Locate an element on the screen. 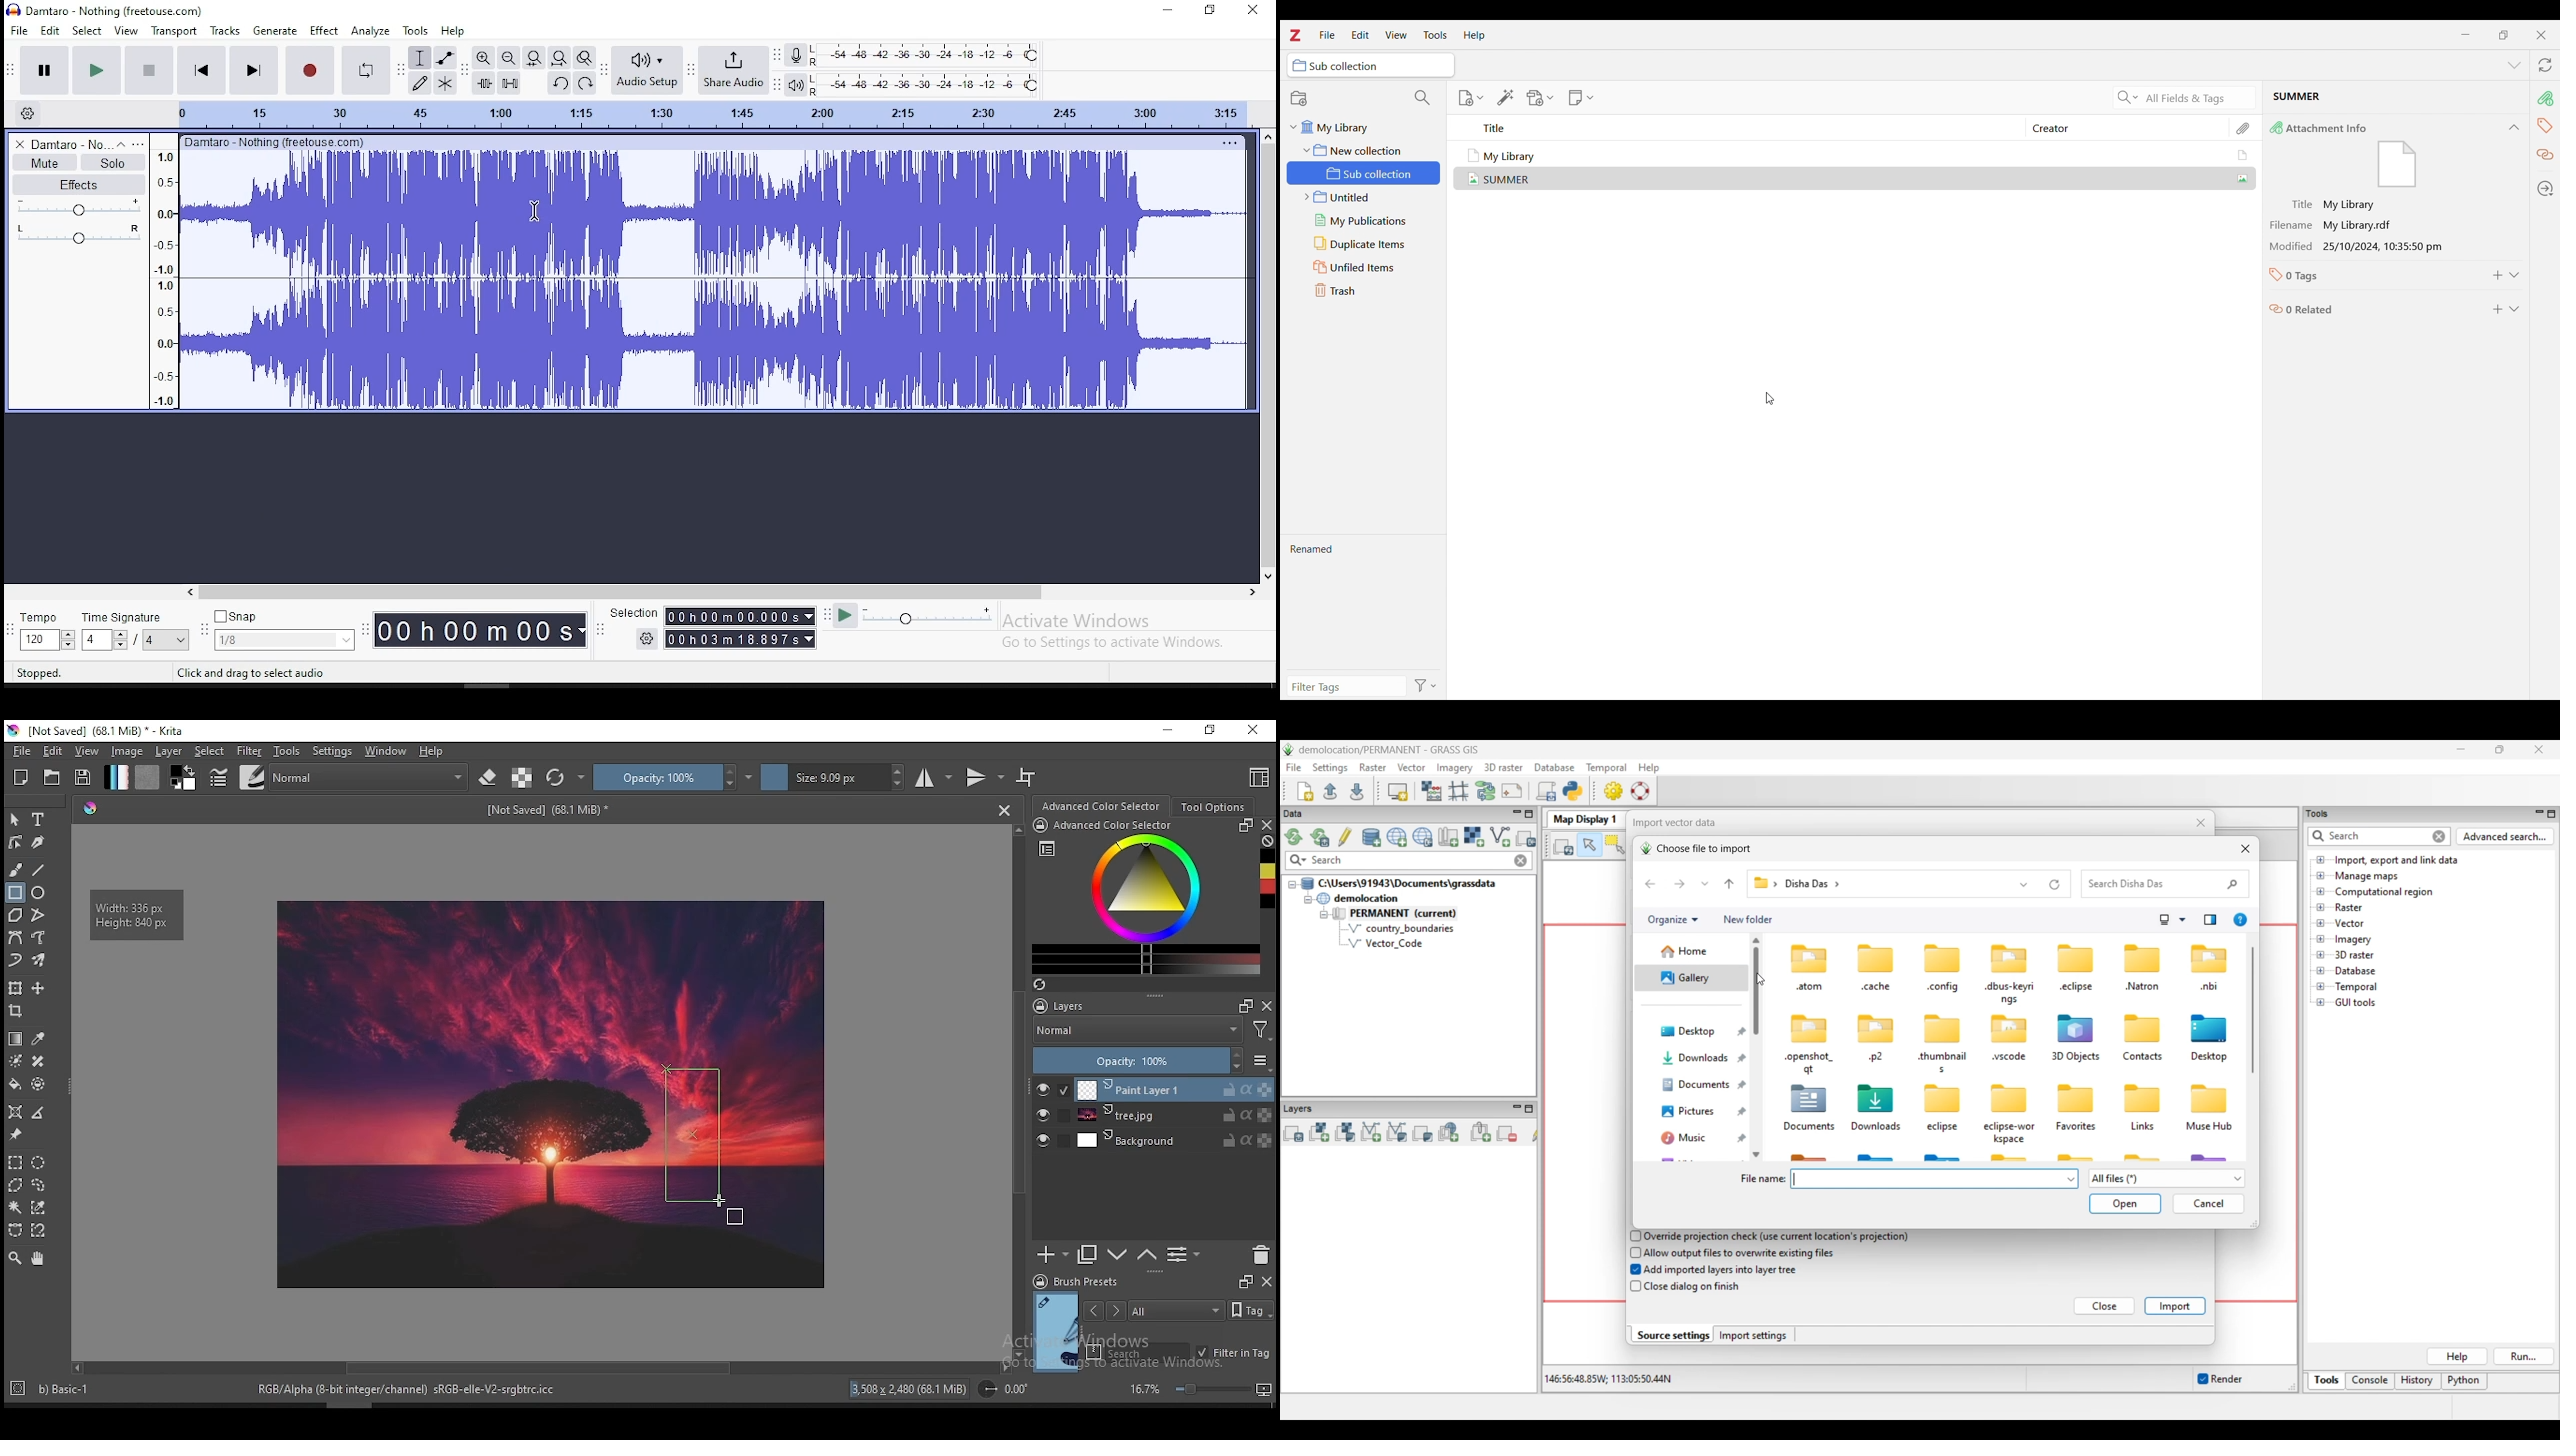  analyze is located at coordinates (370, 31).